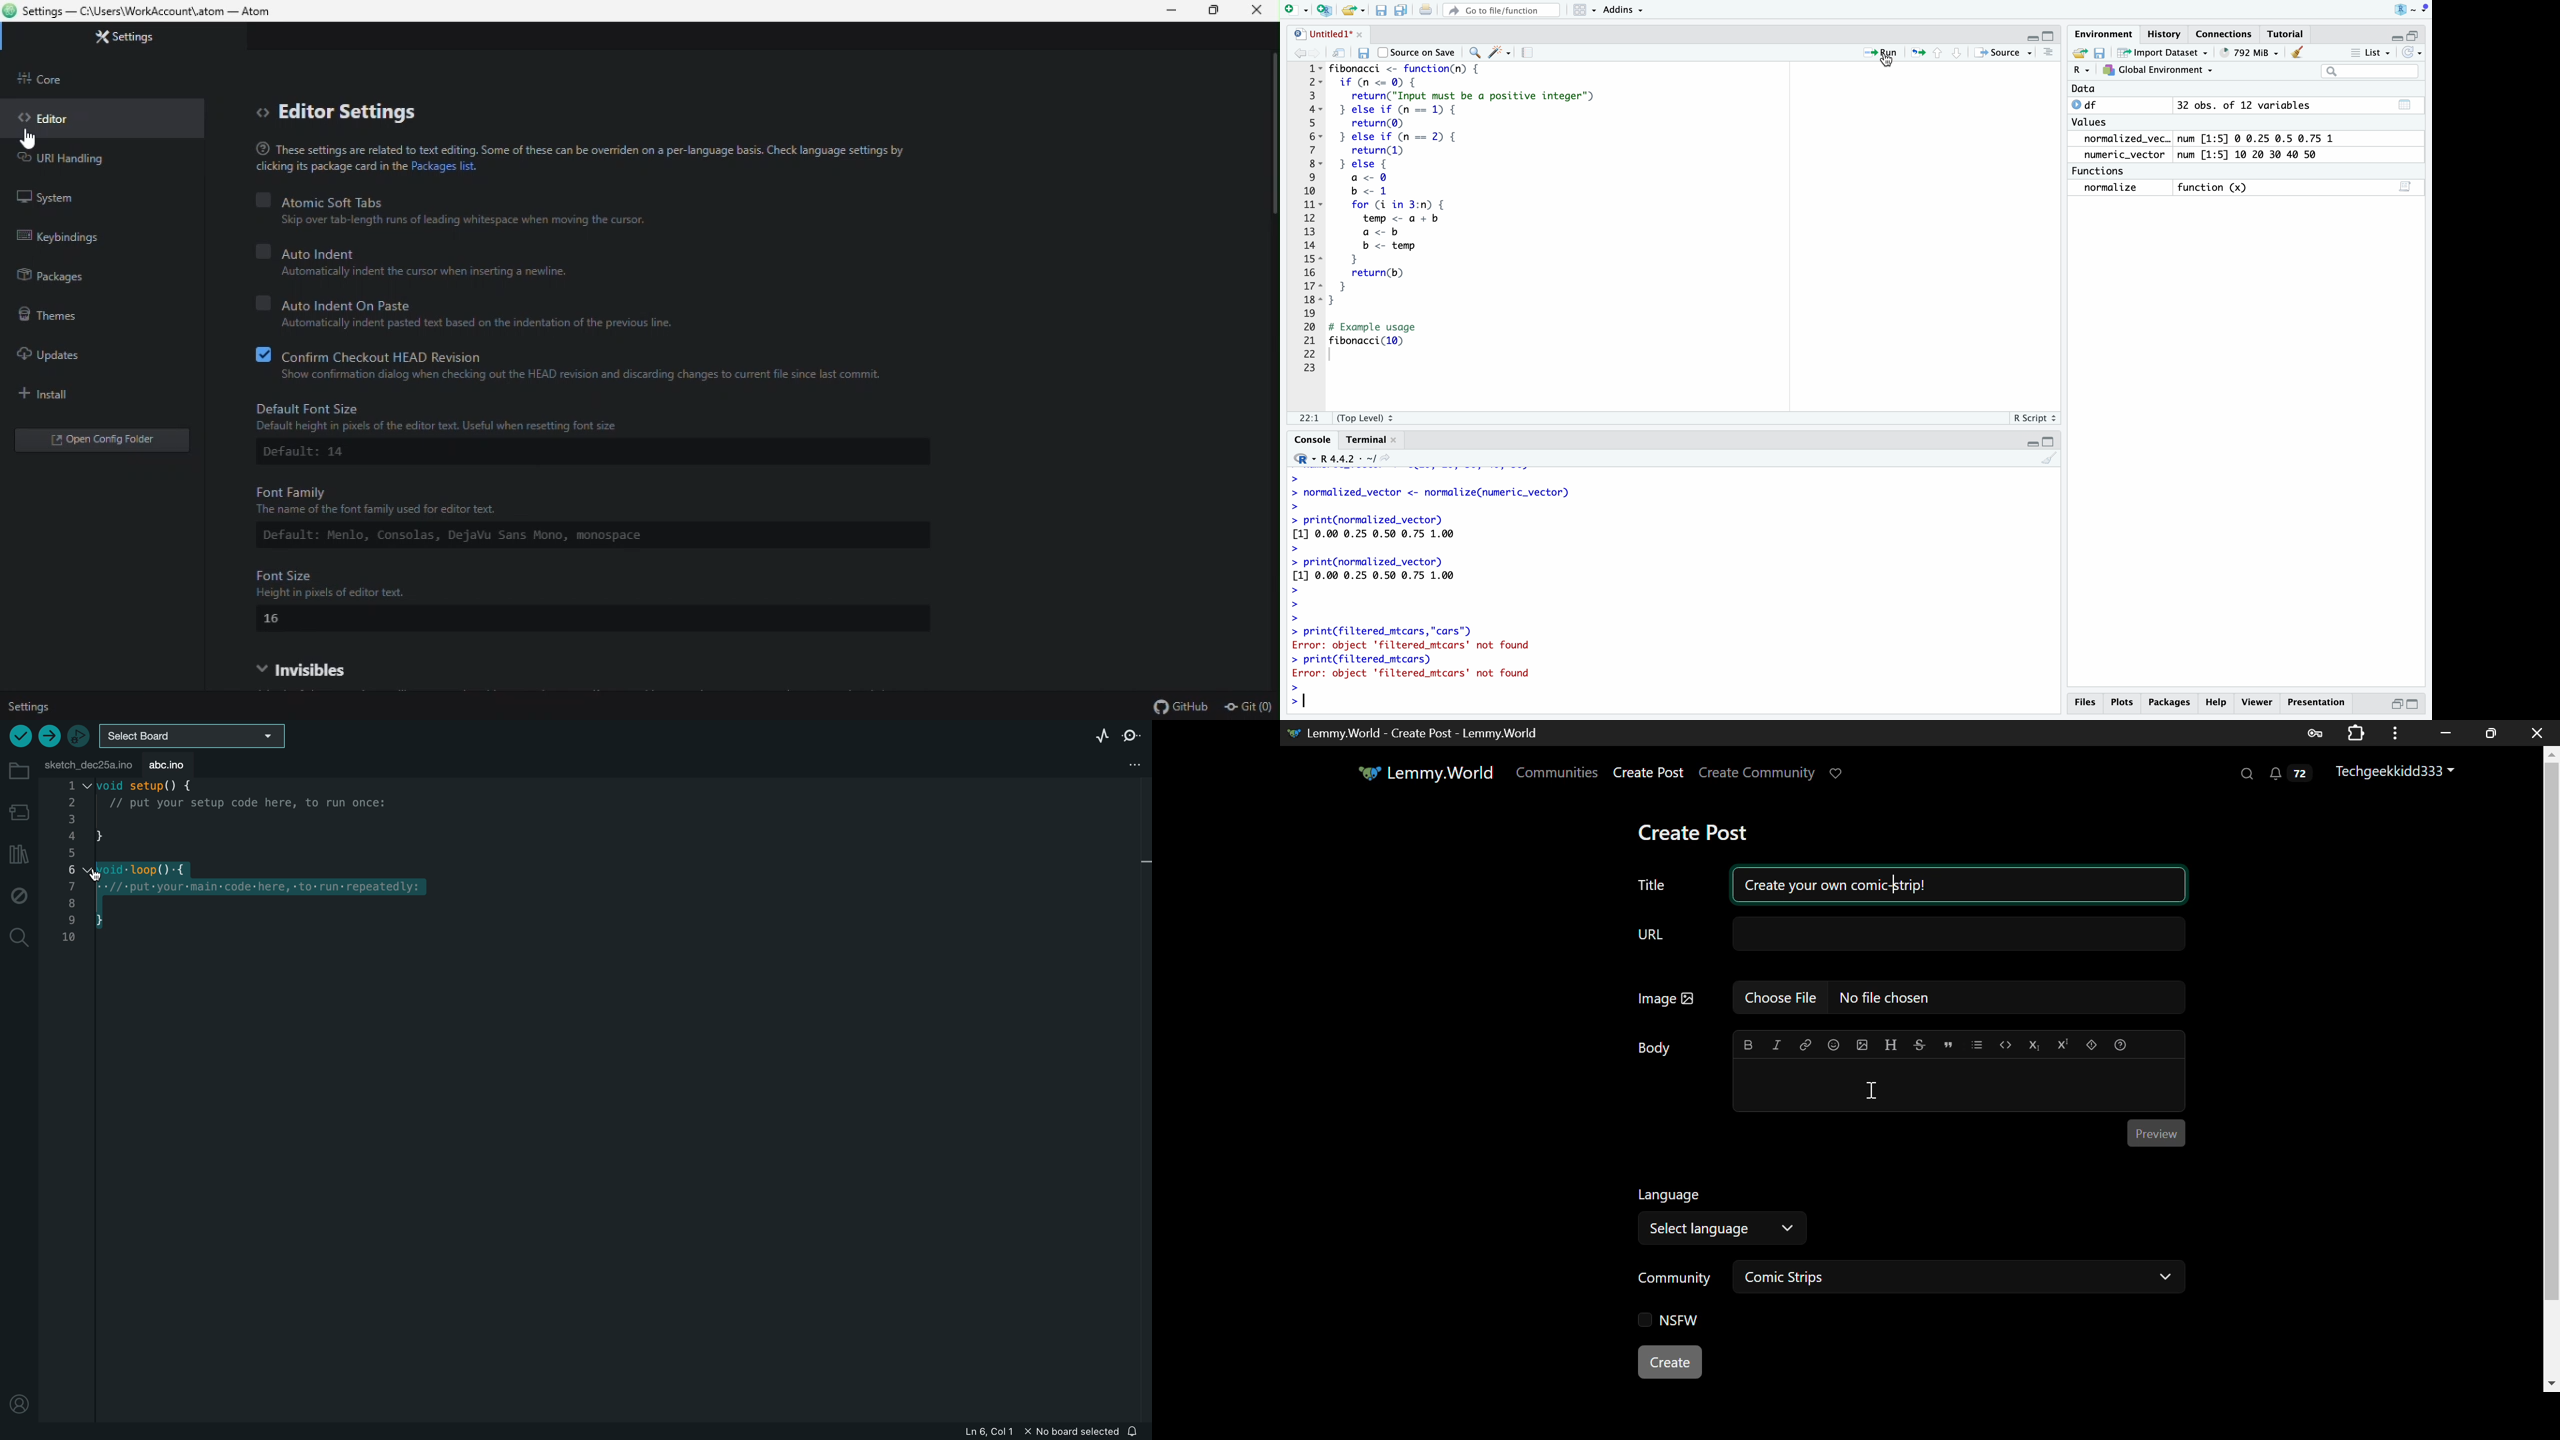 Image resolution: width=2576 pixels, height=1456 pixels. I want to click on Post Body Field, so click(1959, 1086).